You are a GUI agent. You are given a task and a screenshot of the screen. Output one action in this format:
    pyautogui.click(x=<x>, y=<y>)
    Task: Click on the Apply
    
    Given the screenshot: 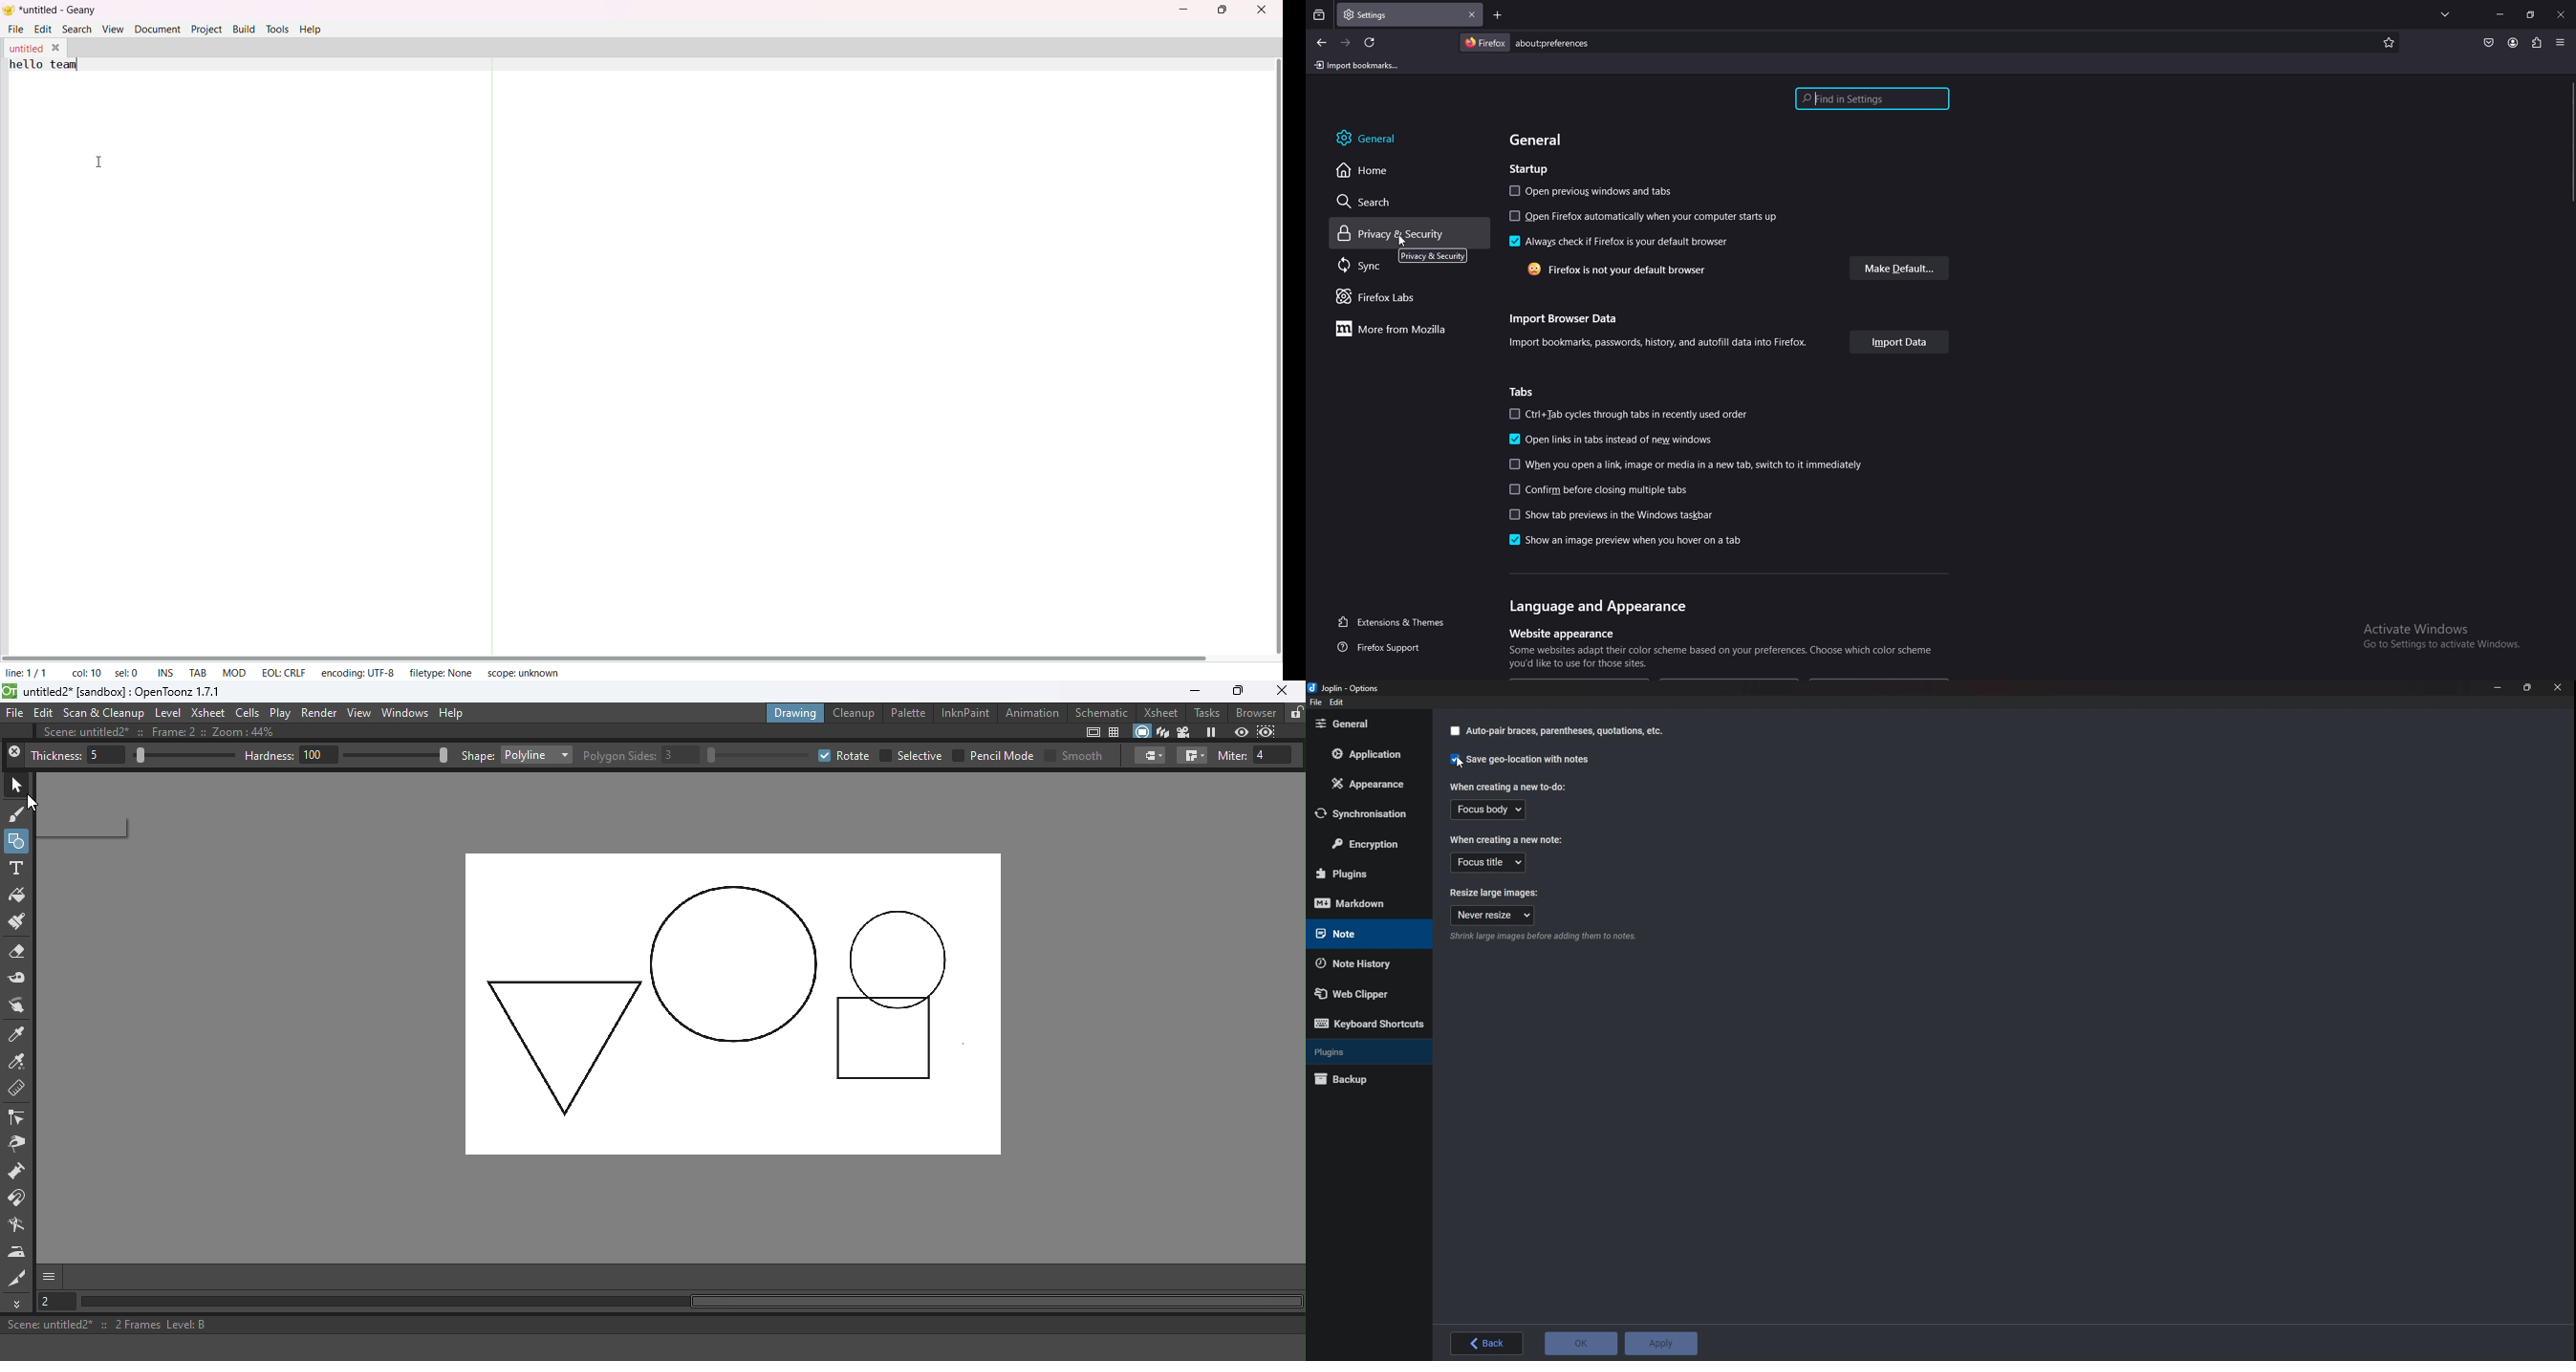 What is the action you would take?
    pyautogui.click(x=1662, y=1344)
    